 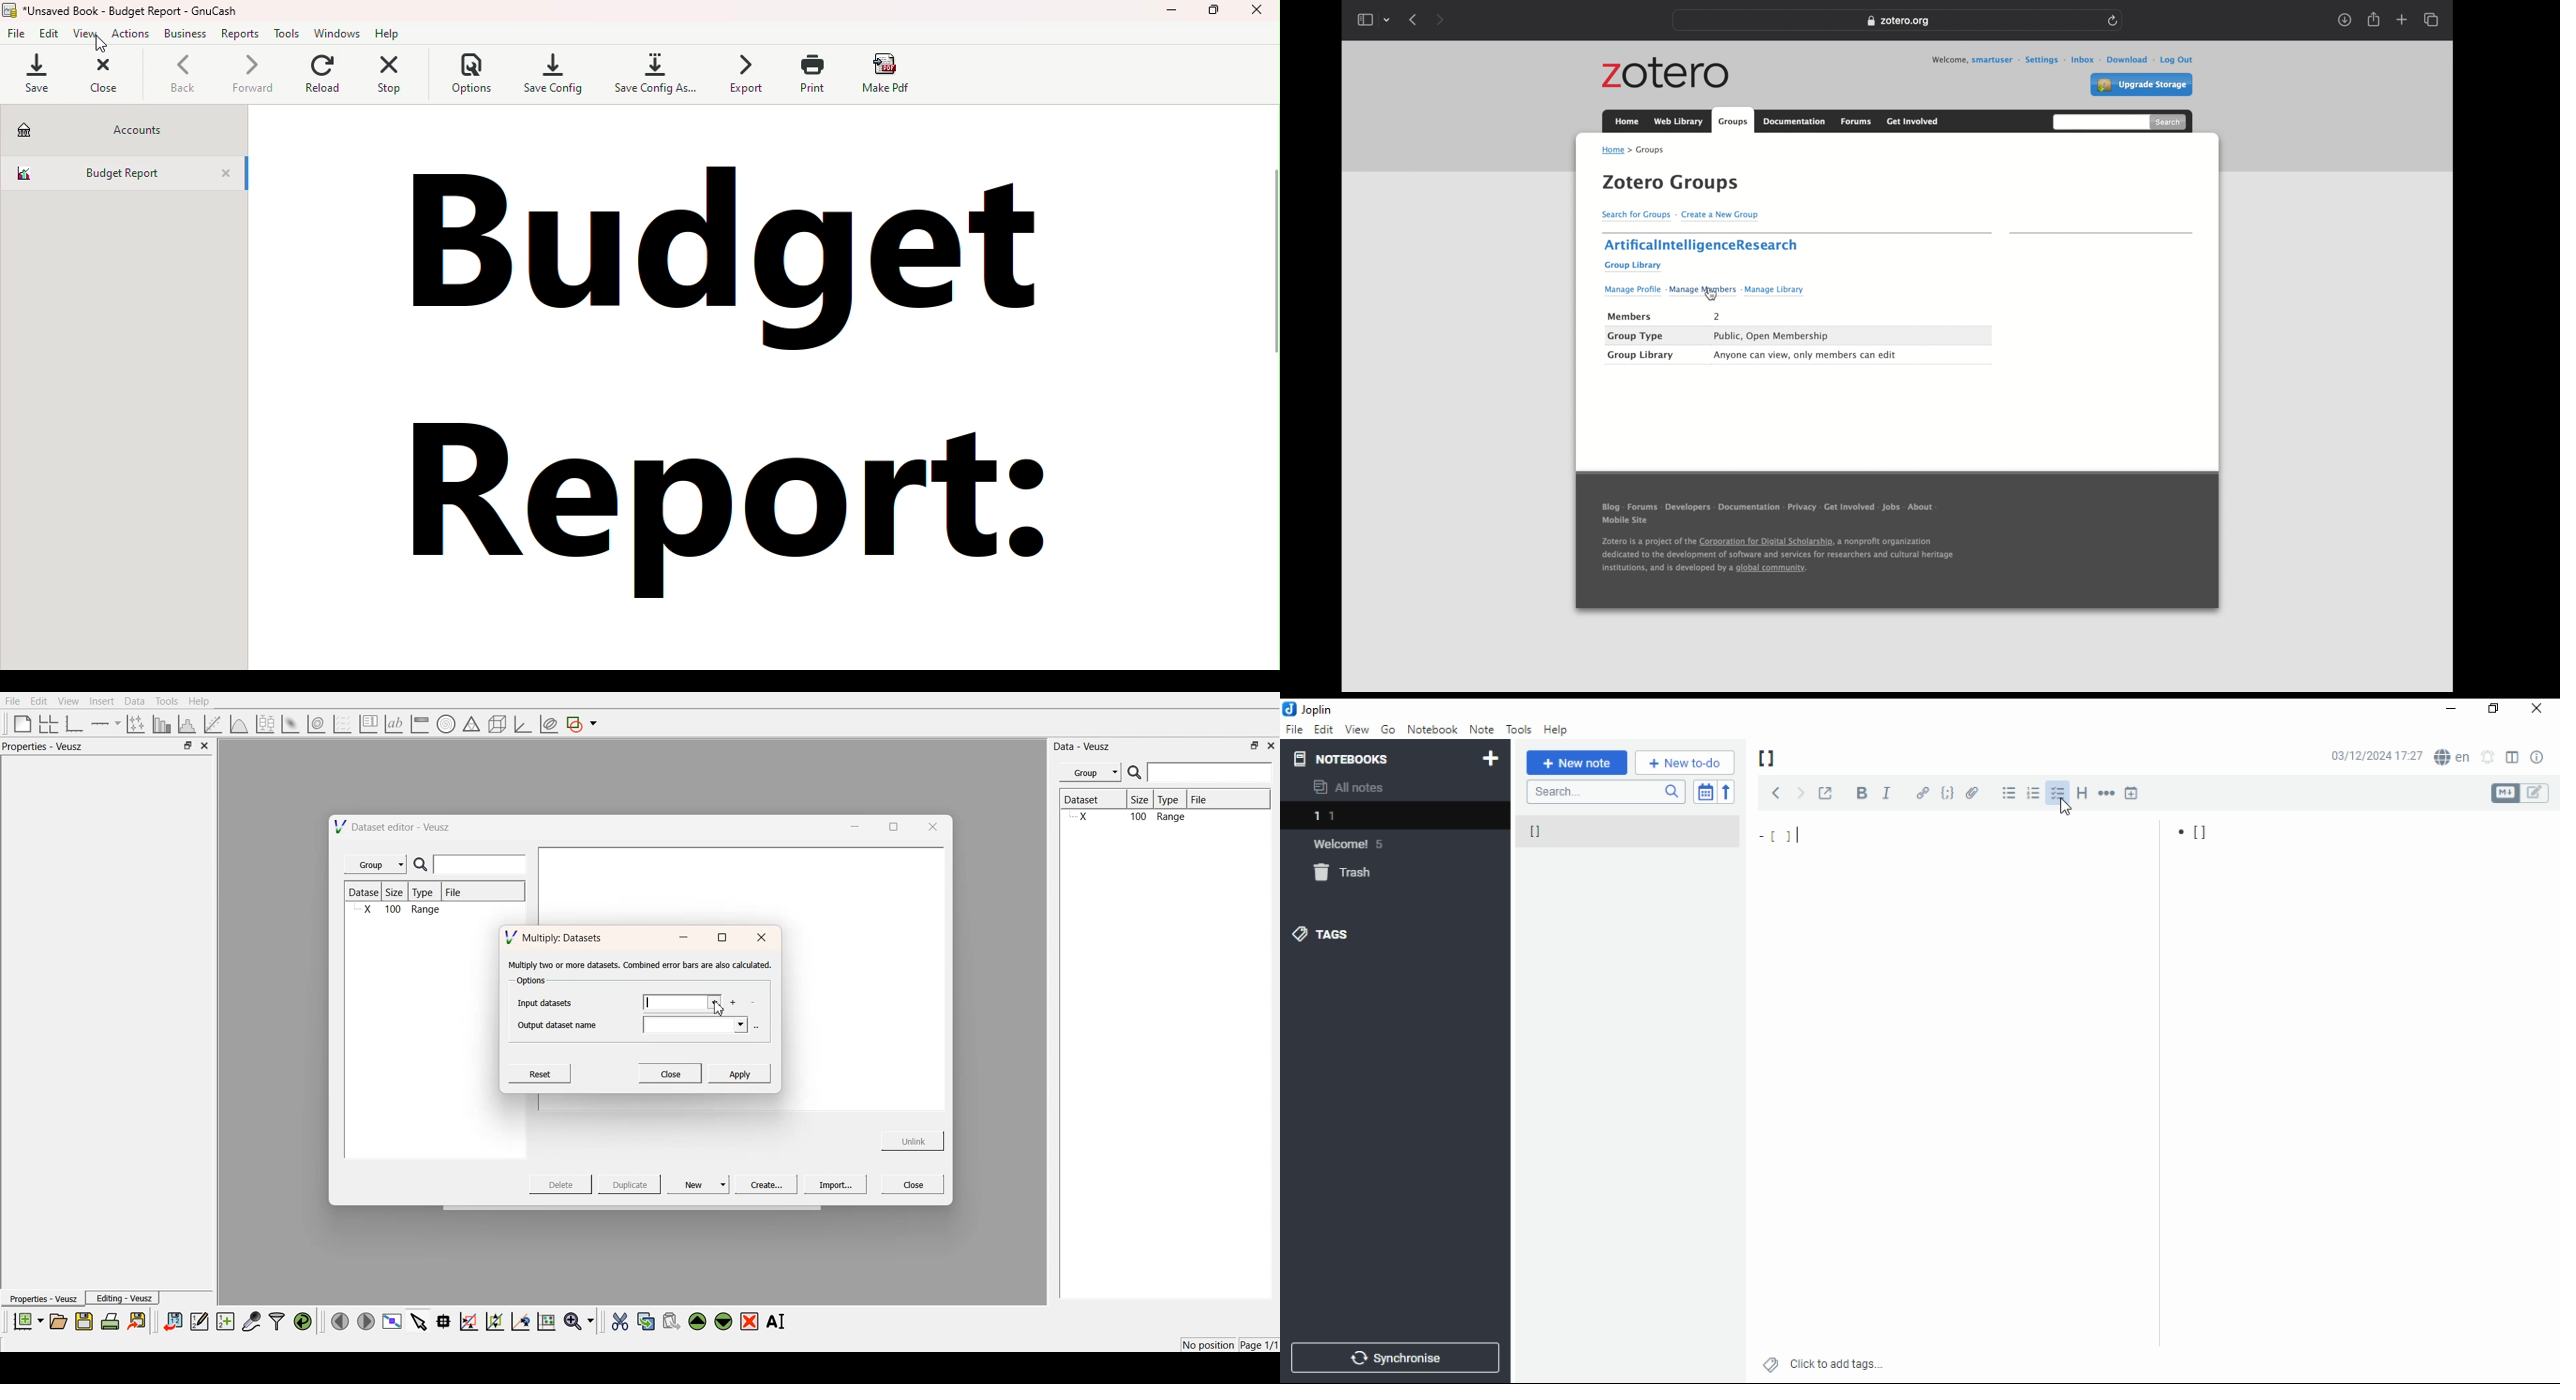 I want to click on []|, so click(x=1781, y=834).